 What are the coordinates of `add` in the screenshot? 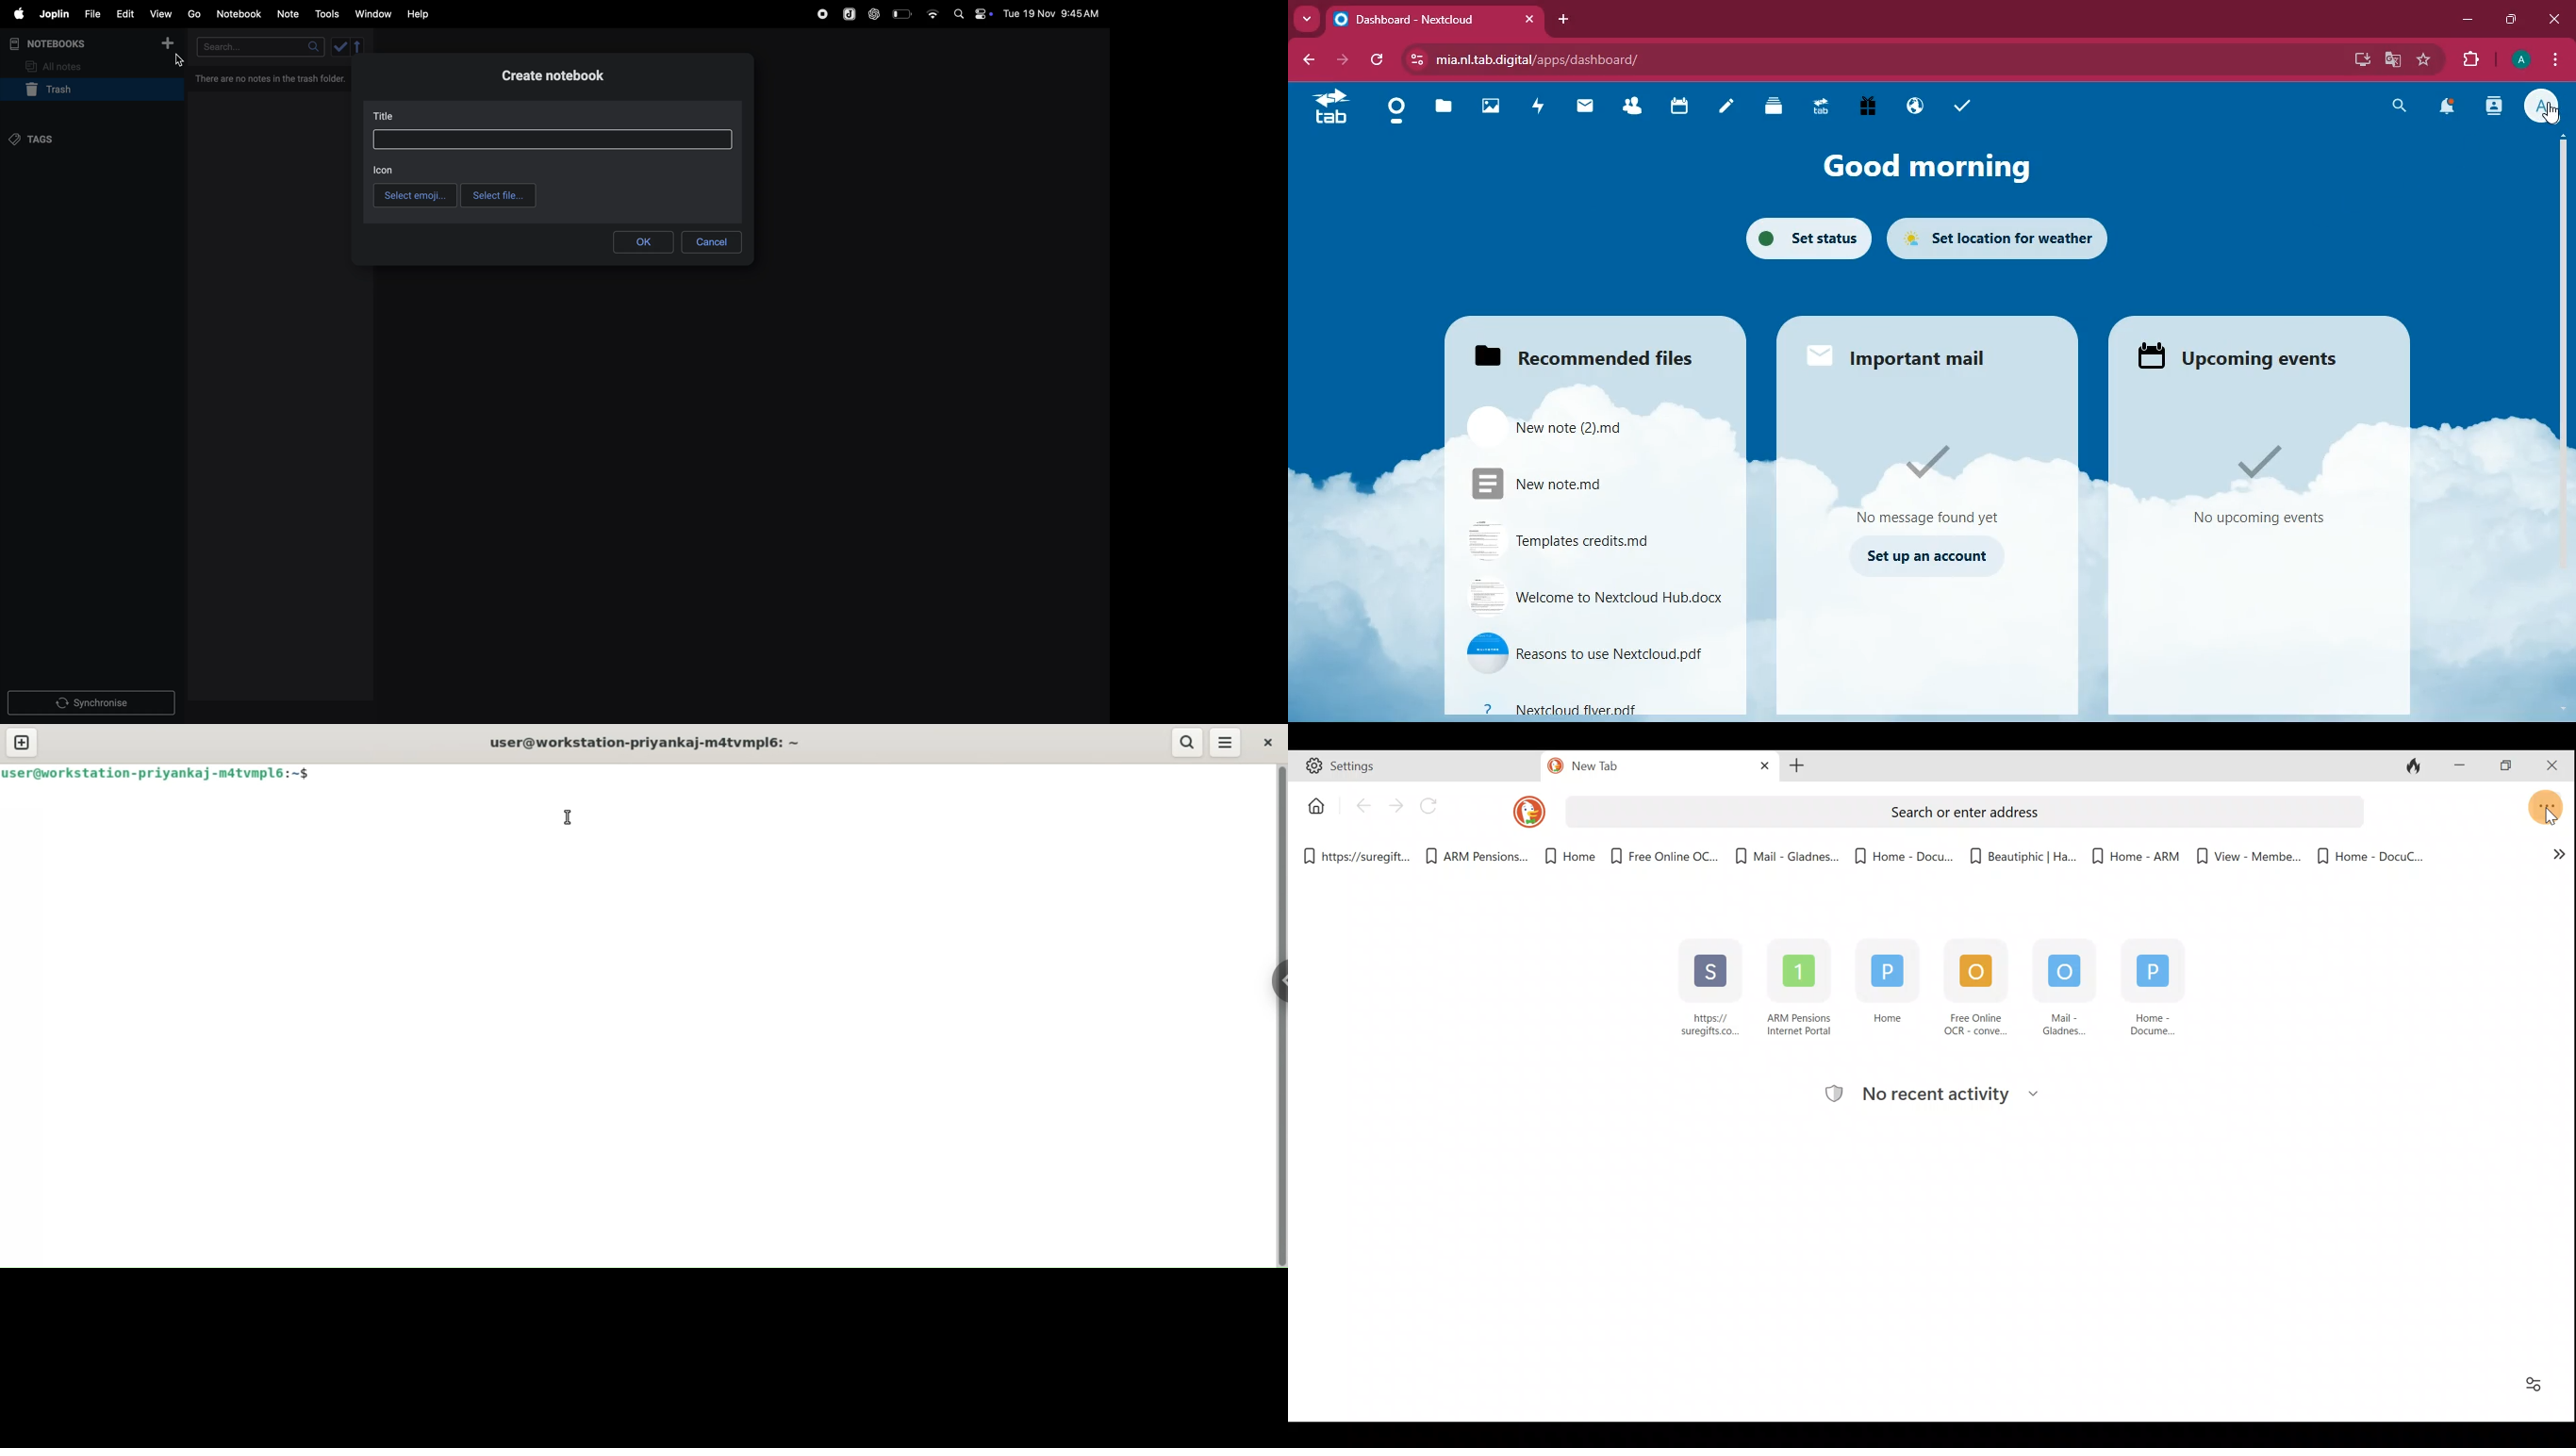 It's located at (168, 46).